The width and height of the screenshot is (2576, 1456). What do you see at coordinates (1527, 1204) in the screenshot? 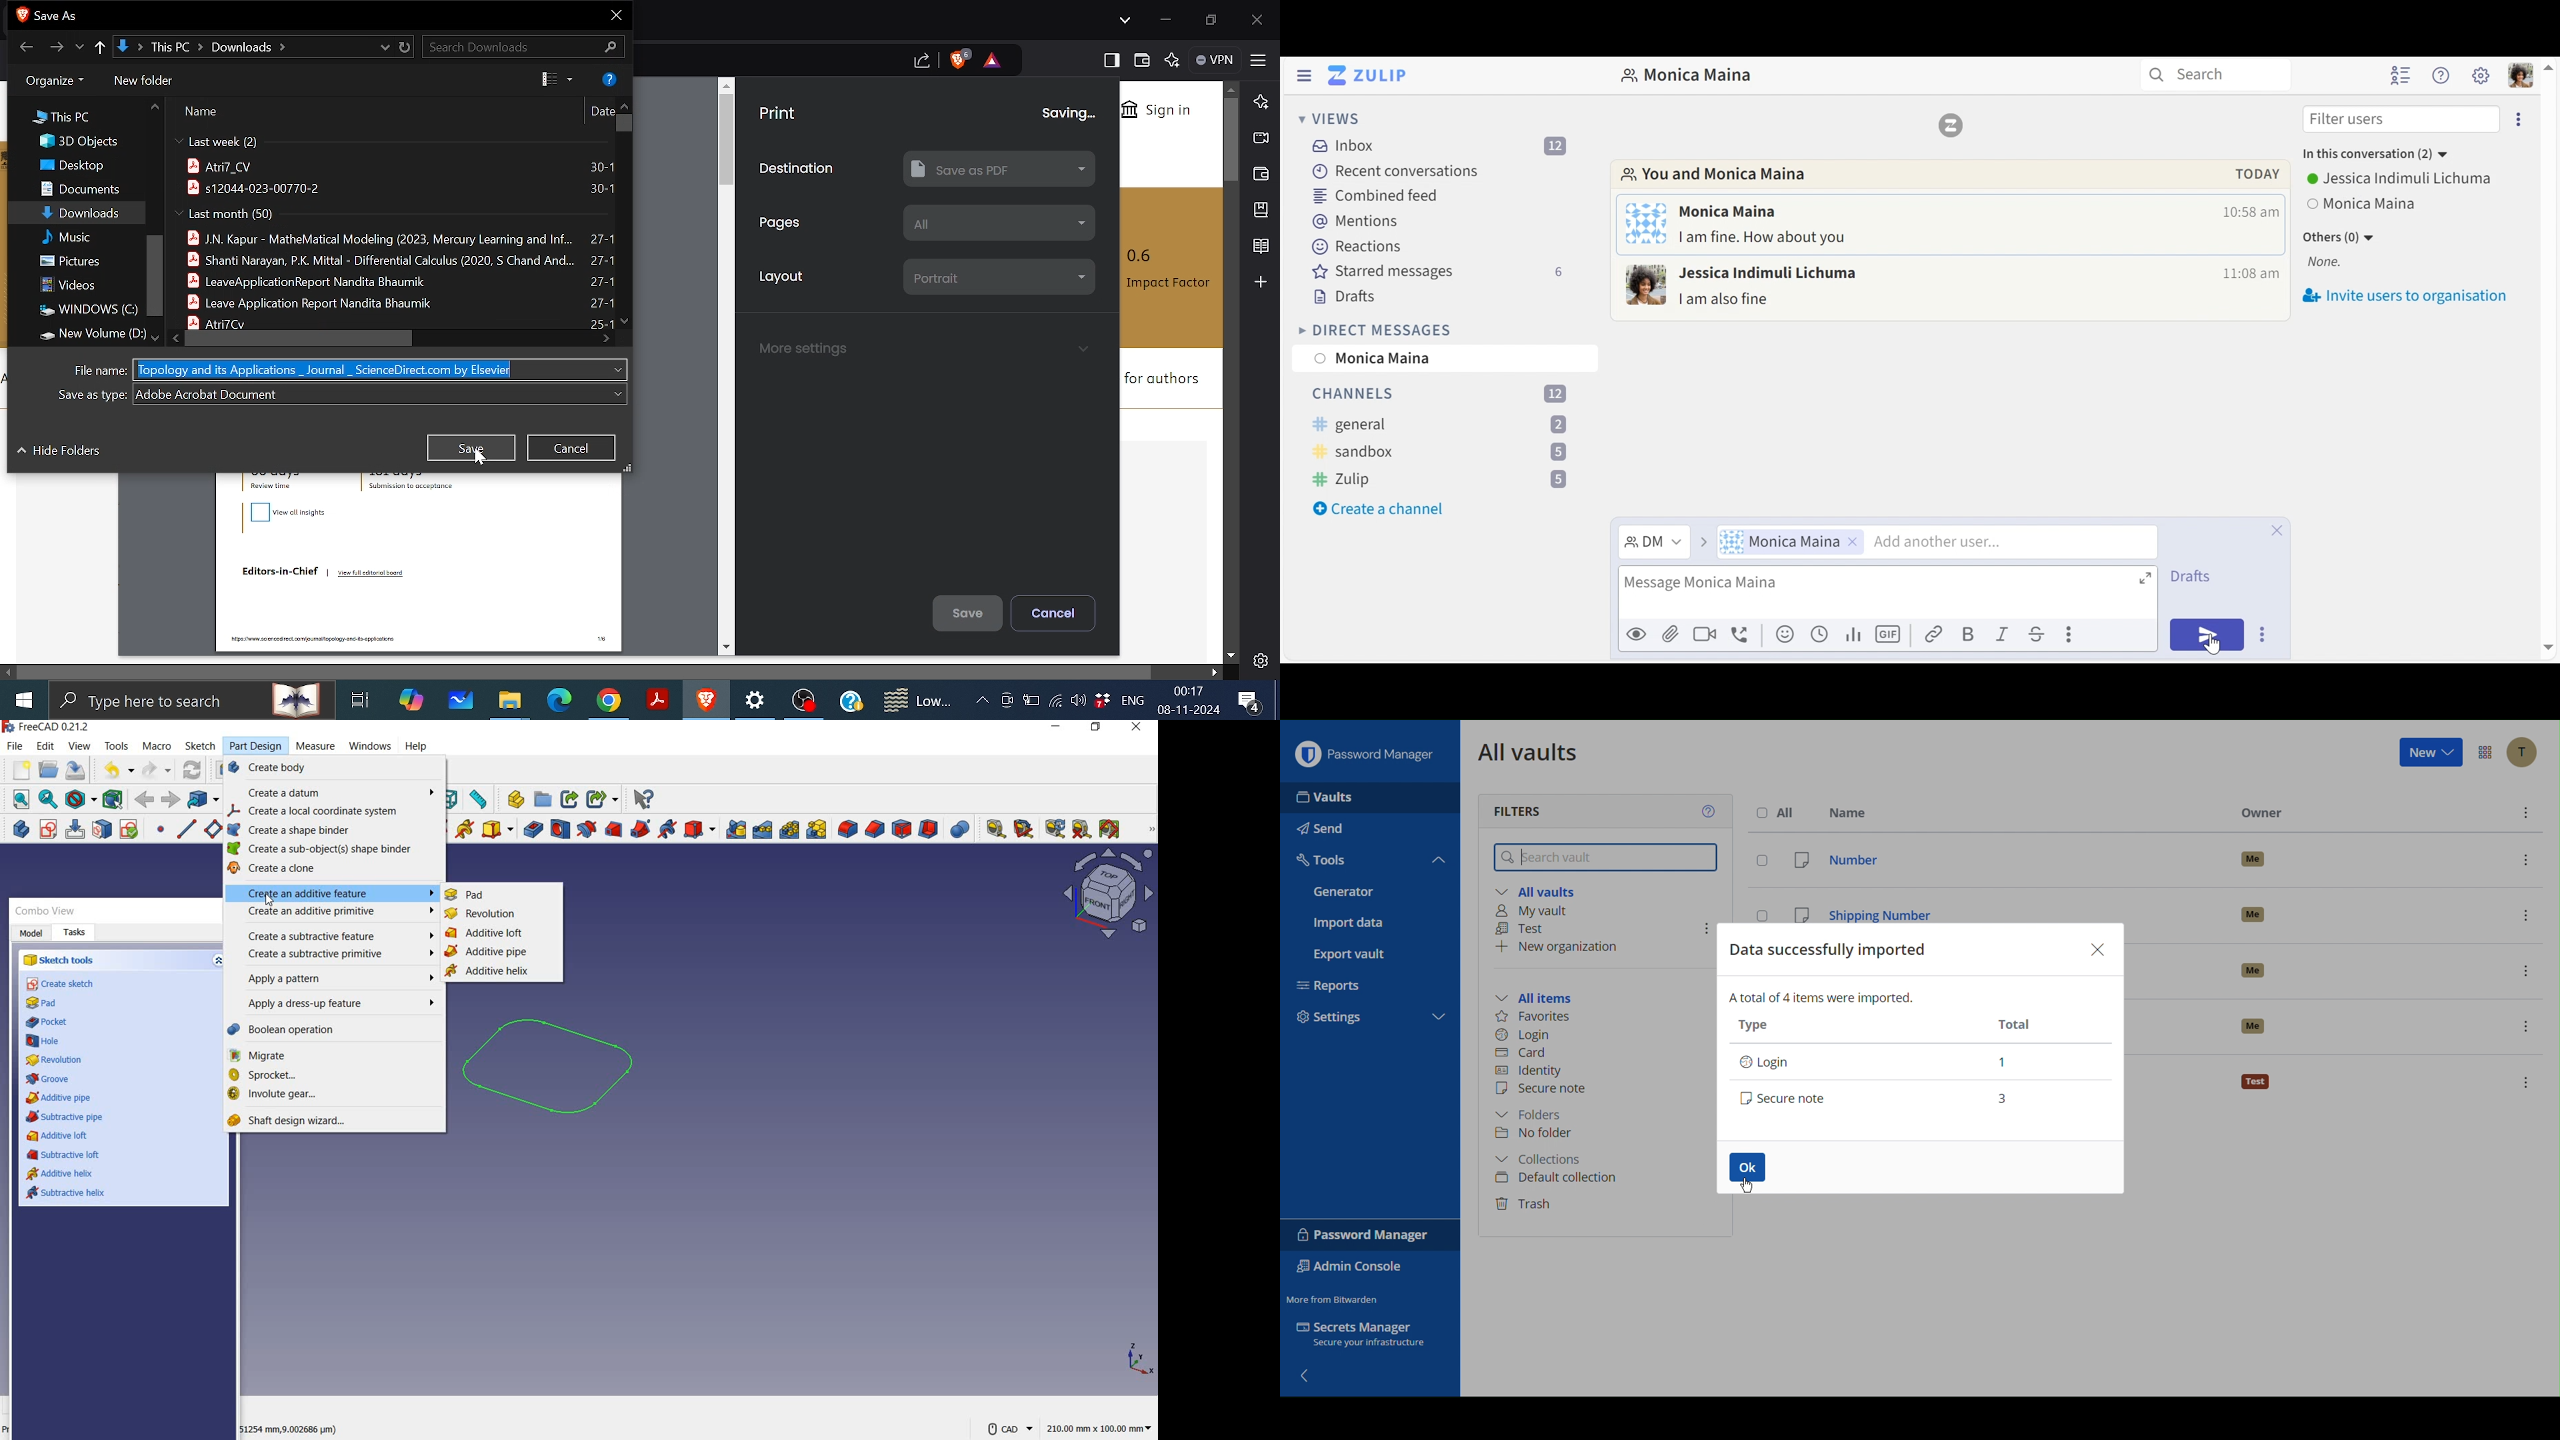
I see `Trash` at bounding box center [1527, 1204].